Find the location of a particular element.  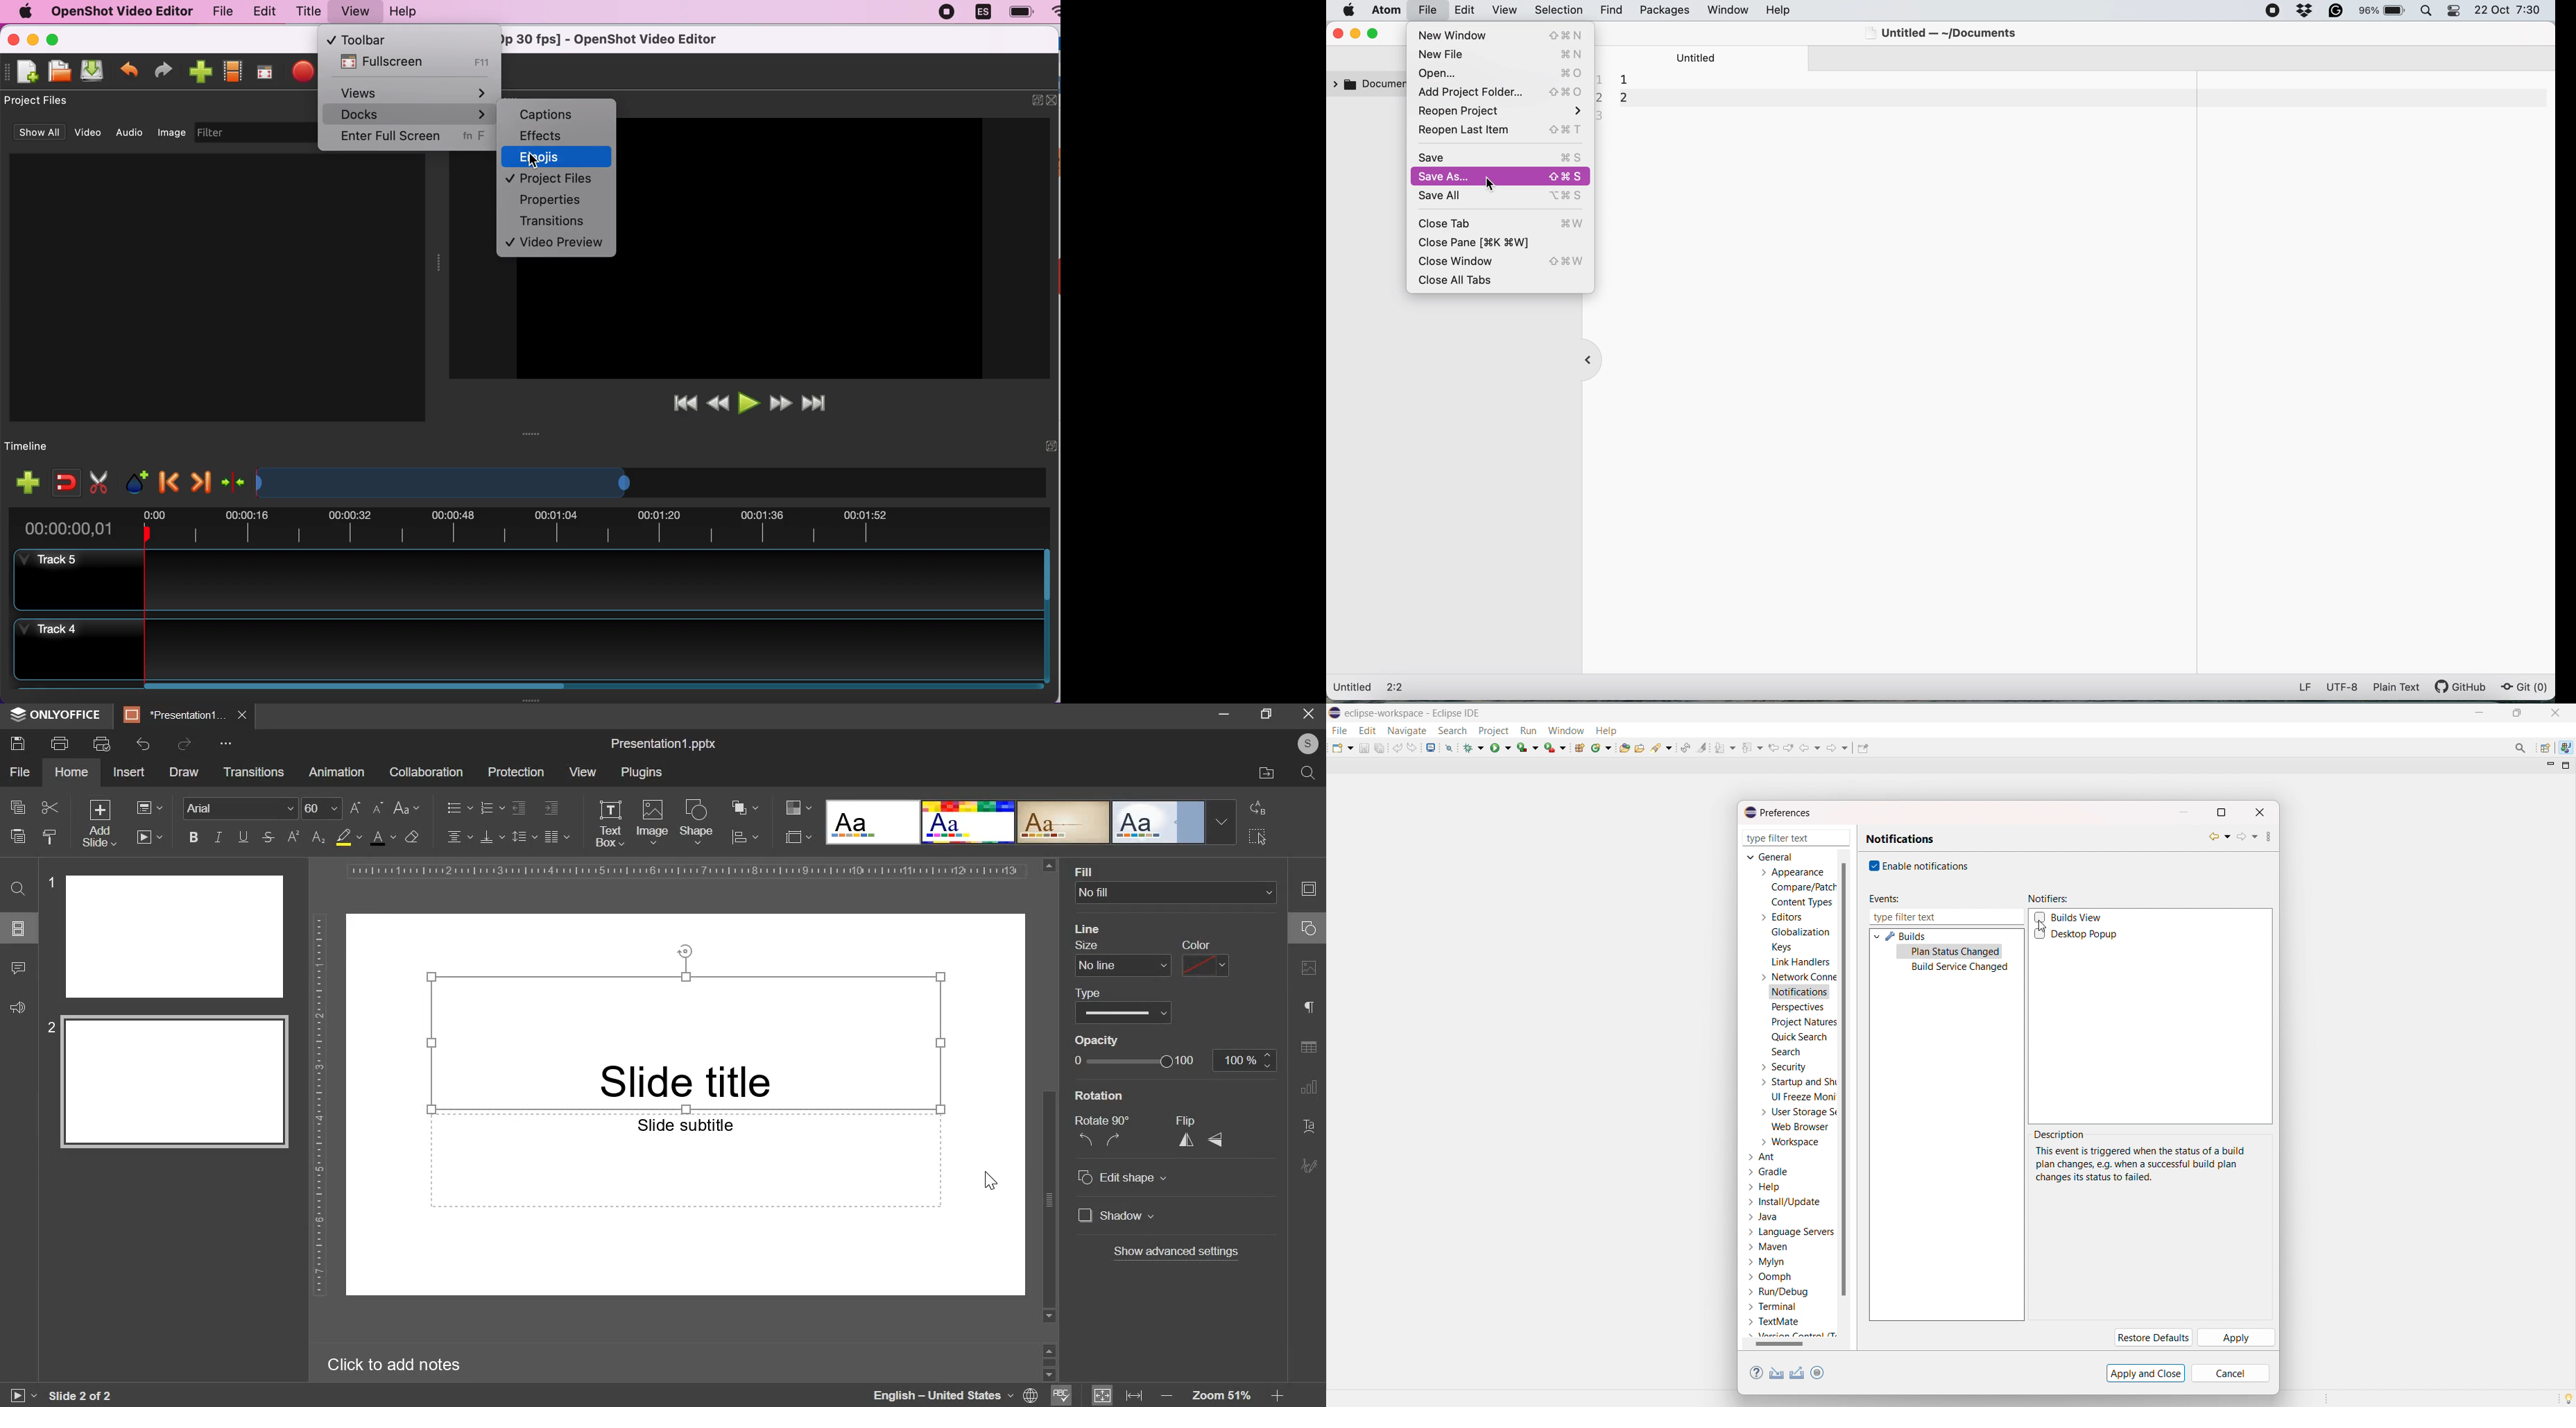

paragraph alignment is located at coordinates (556, 836).